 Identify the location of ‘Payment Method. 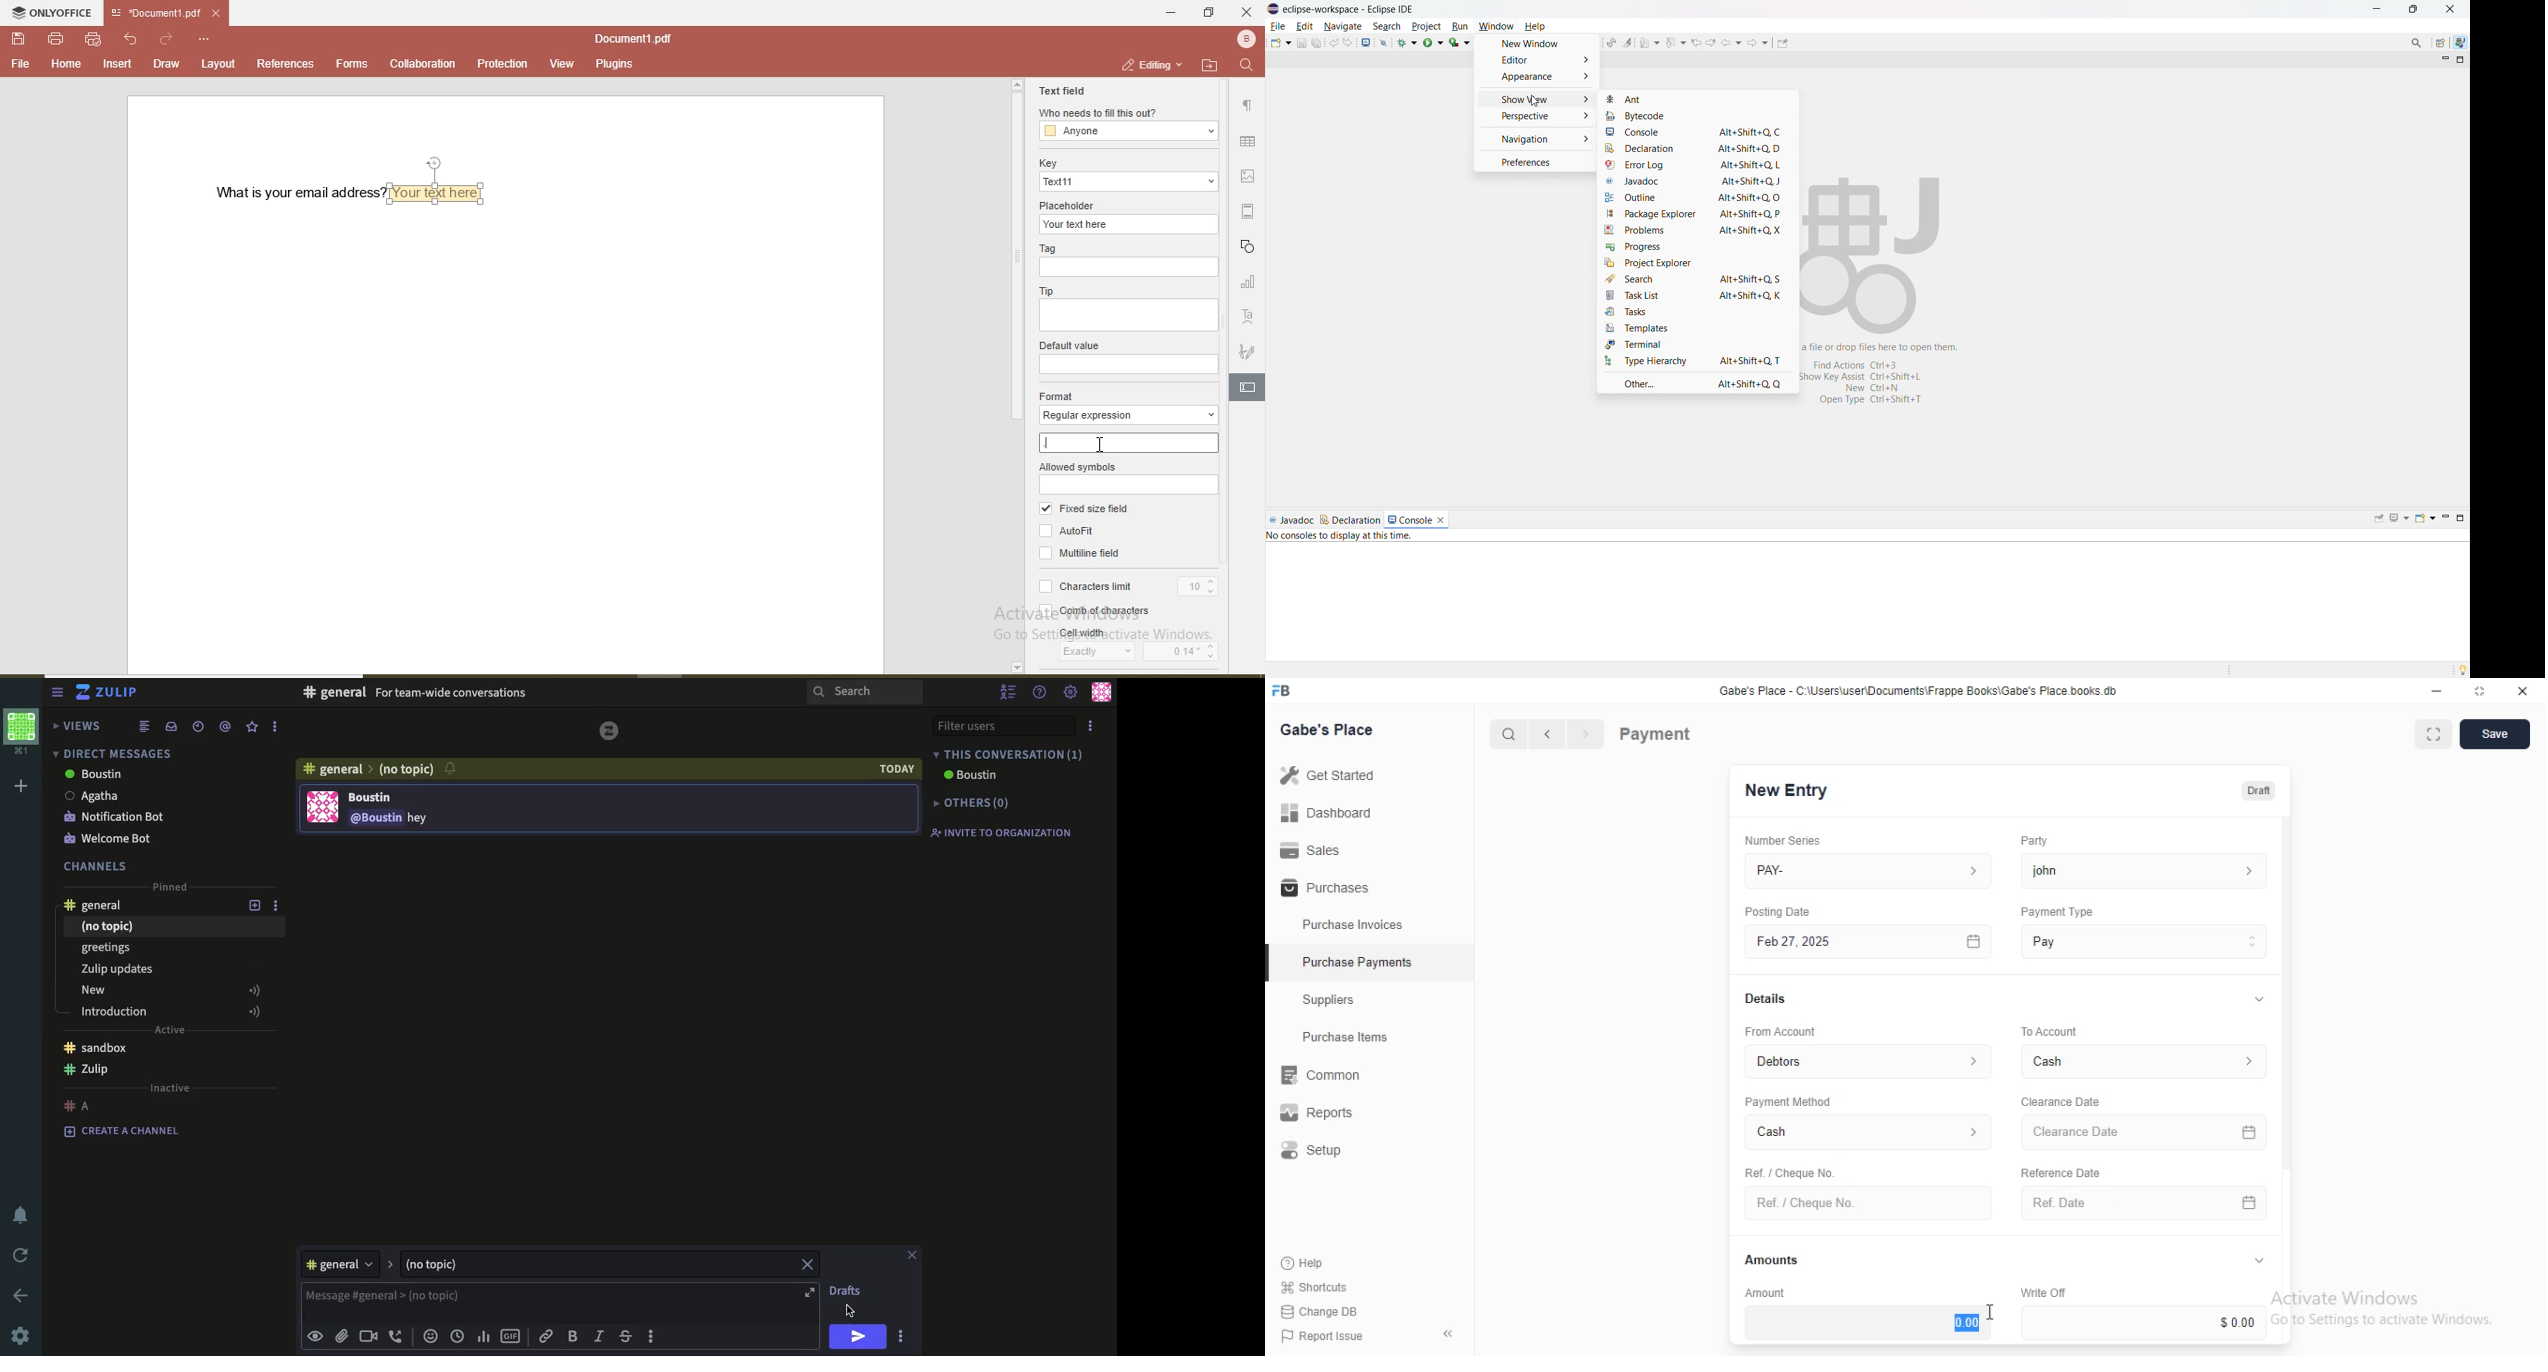
(1787, 1101).